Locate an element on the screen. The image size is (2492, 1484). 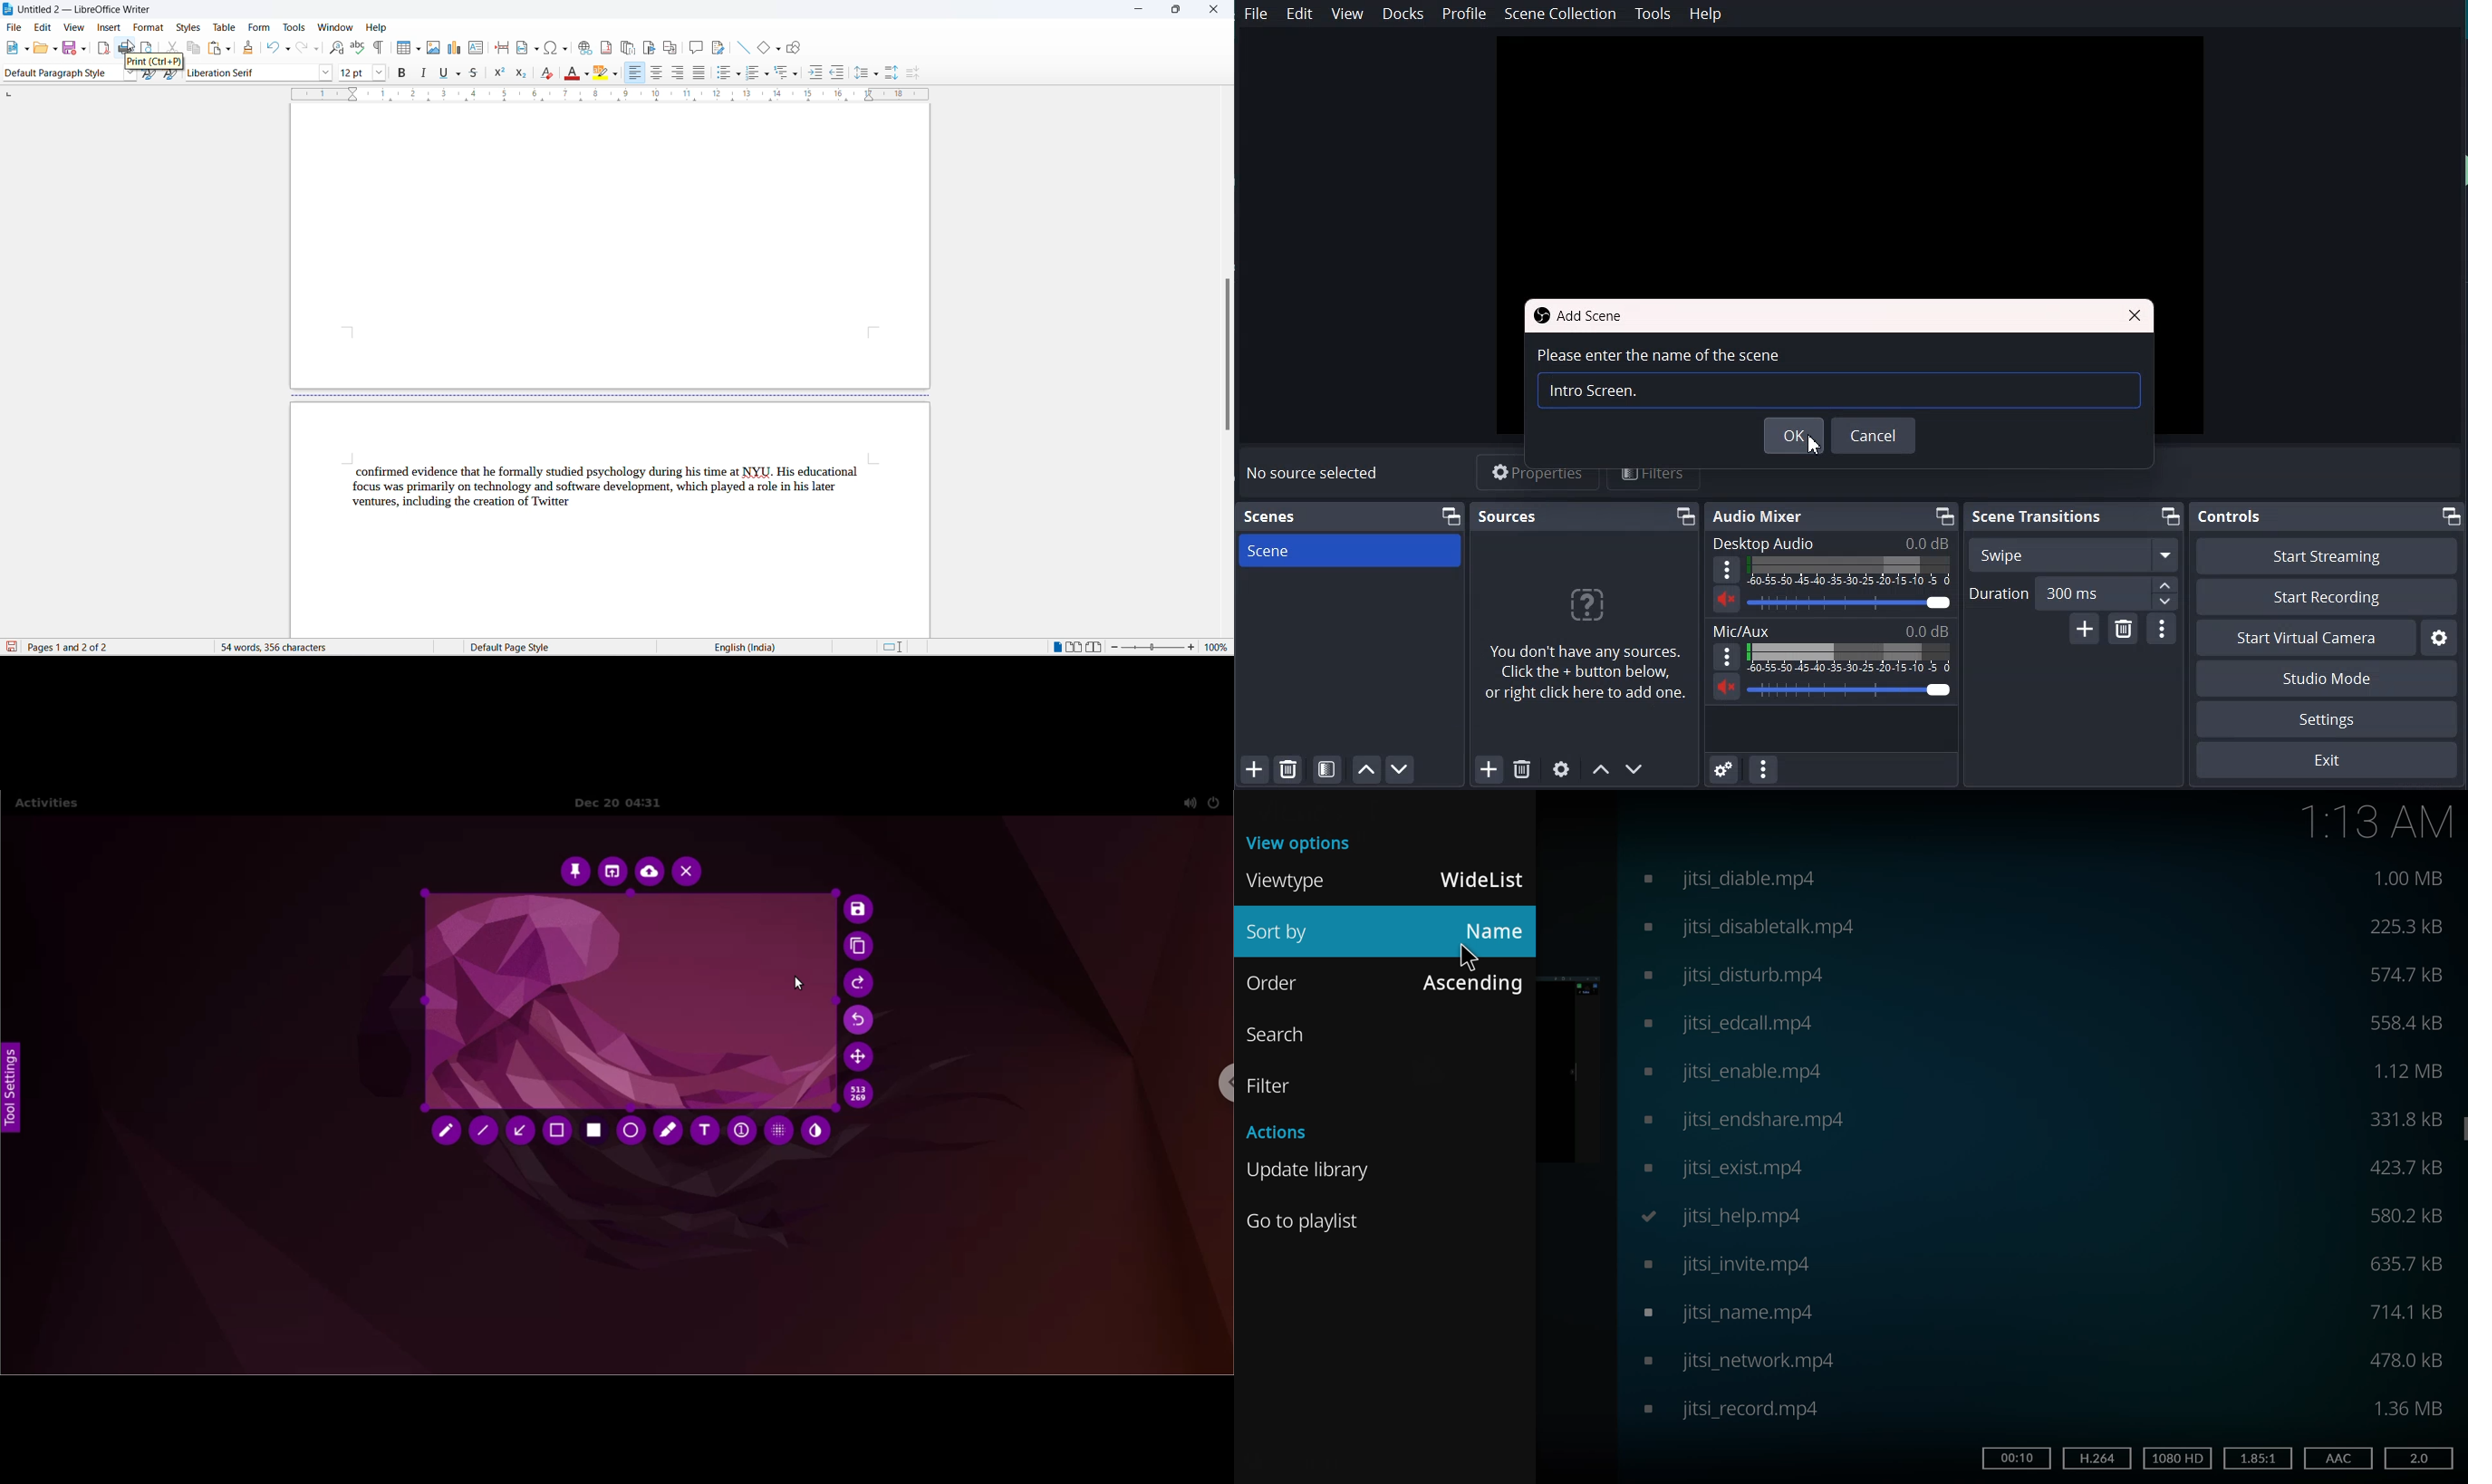
justified is located at coordinates (697, 73).